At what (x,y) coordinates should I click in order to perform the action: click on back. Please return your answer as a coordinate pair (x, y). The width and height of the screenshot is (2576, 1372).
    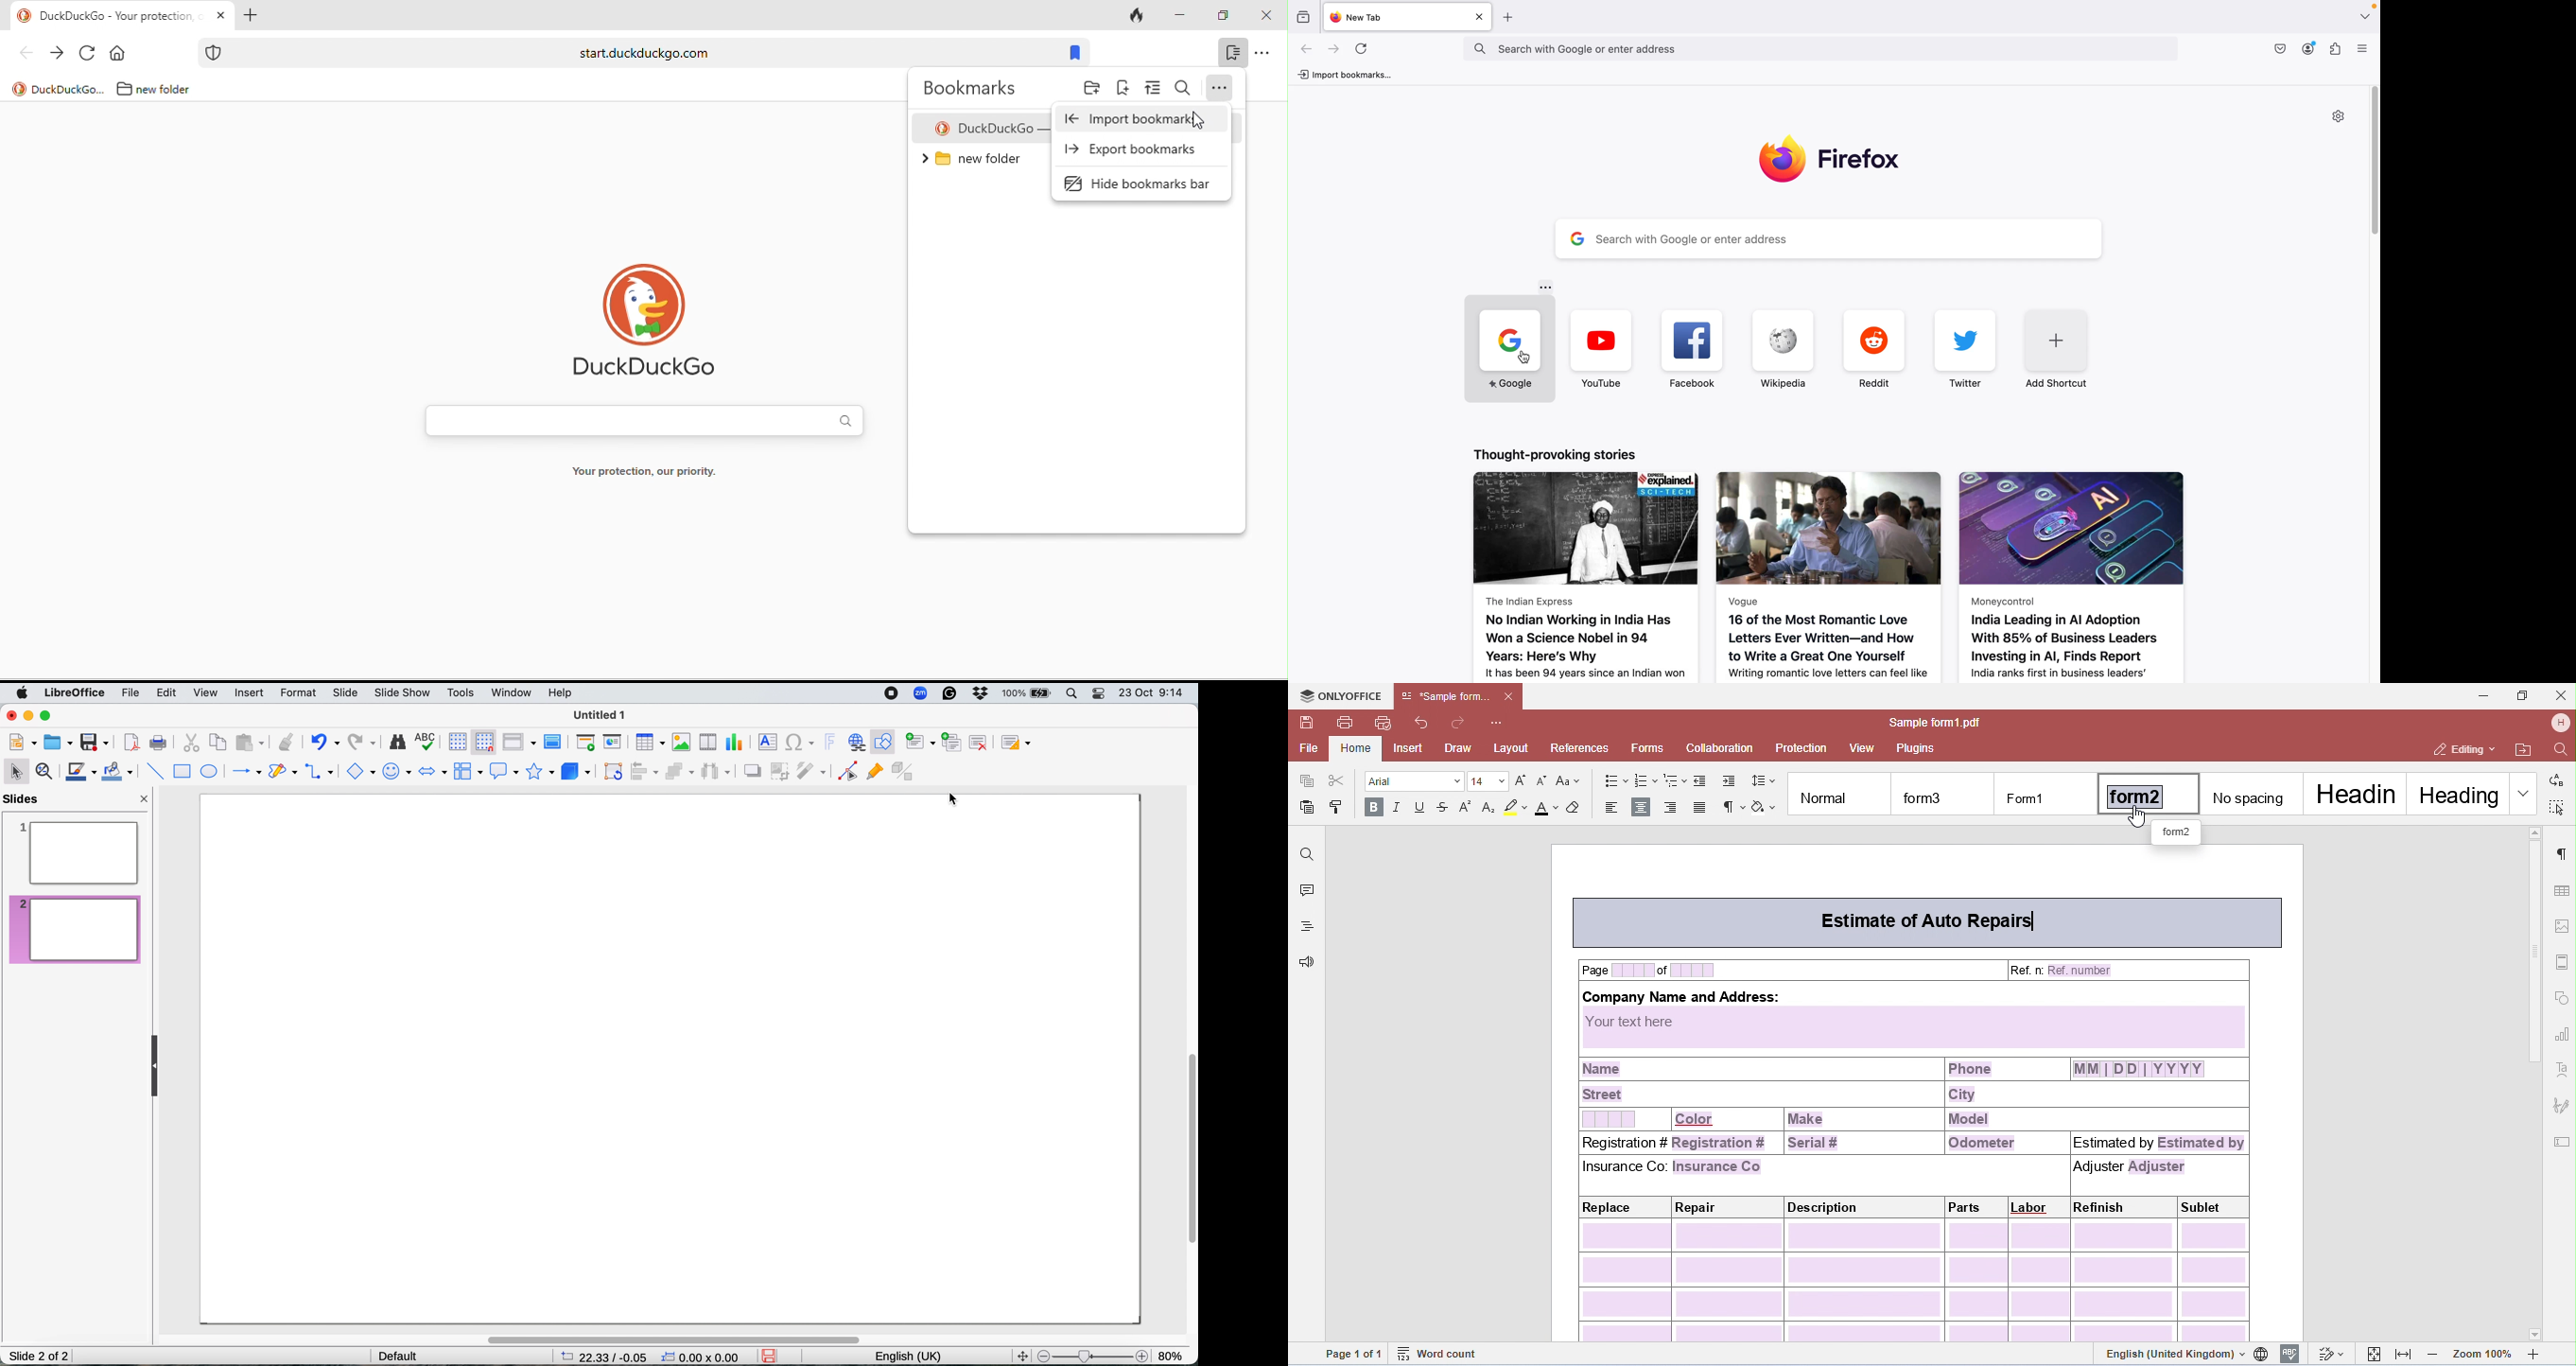
    Looking at the image, I should click on (25, 52).